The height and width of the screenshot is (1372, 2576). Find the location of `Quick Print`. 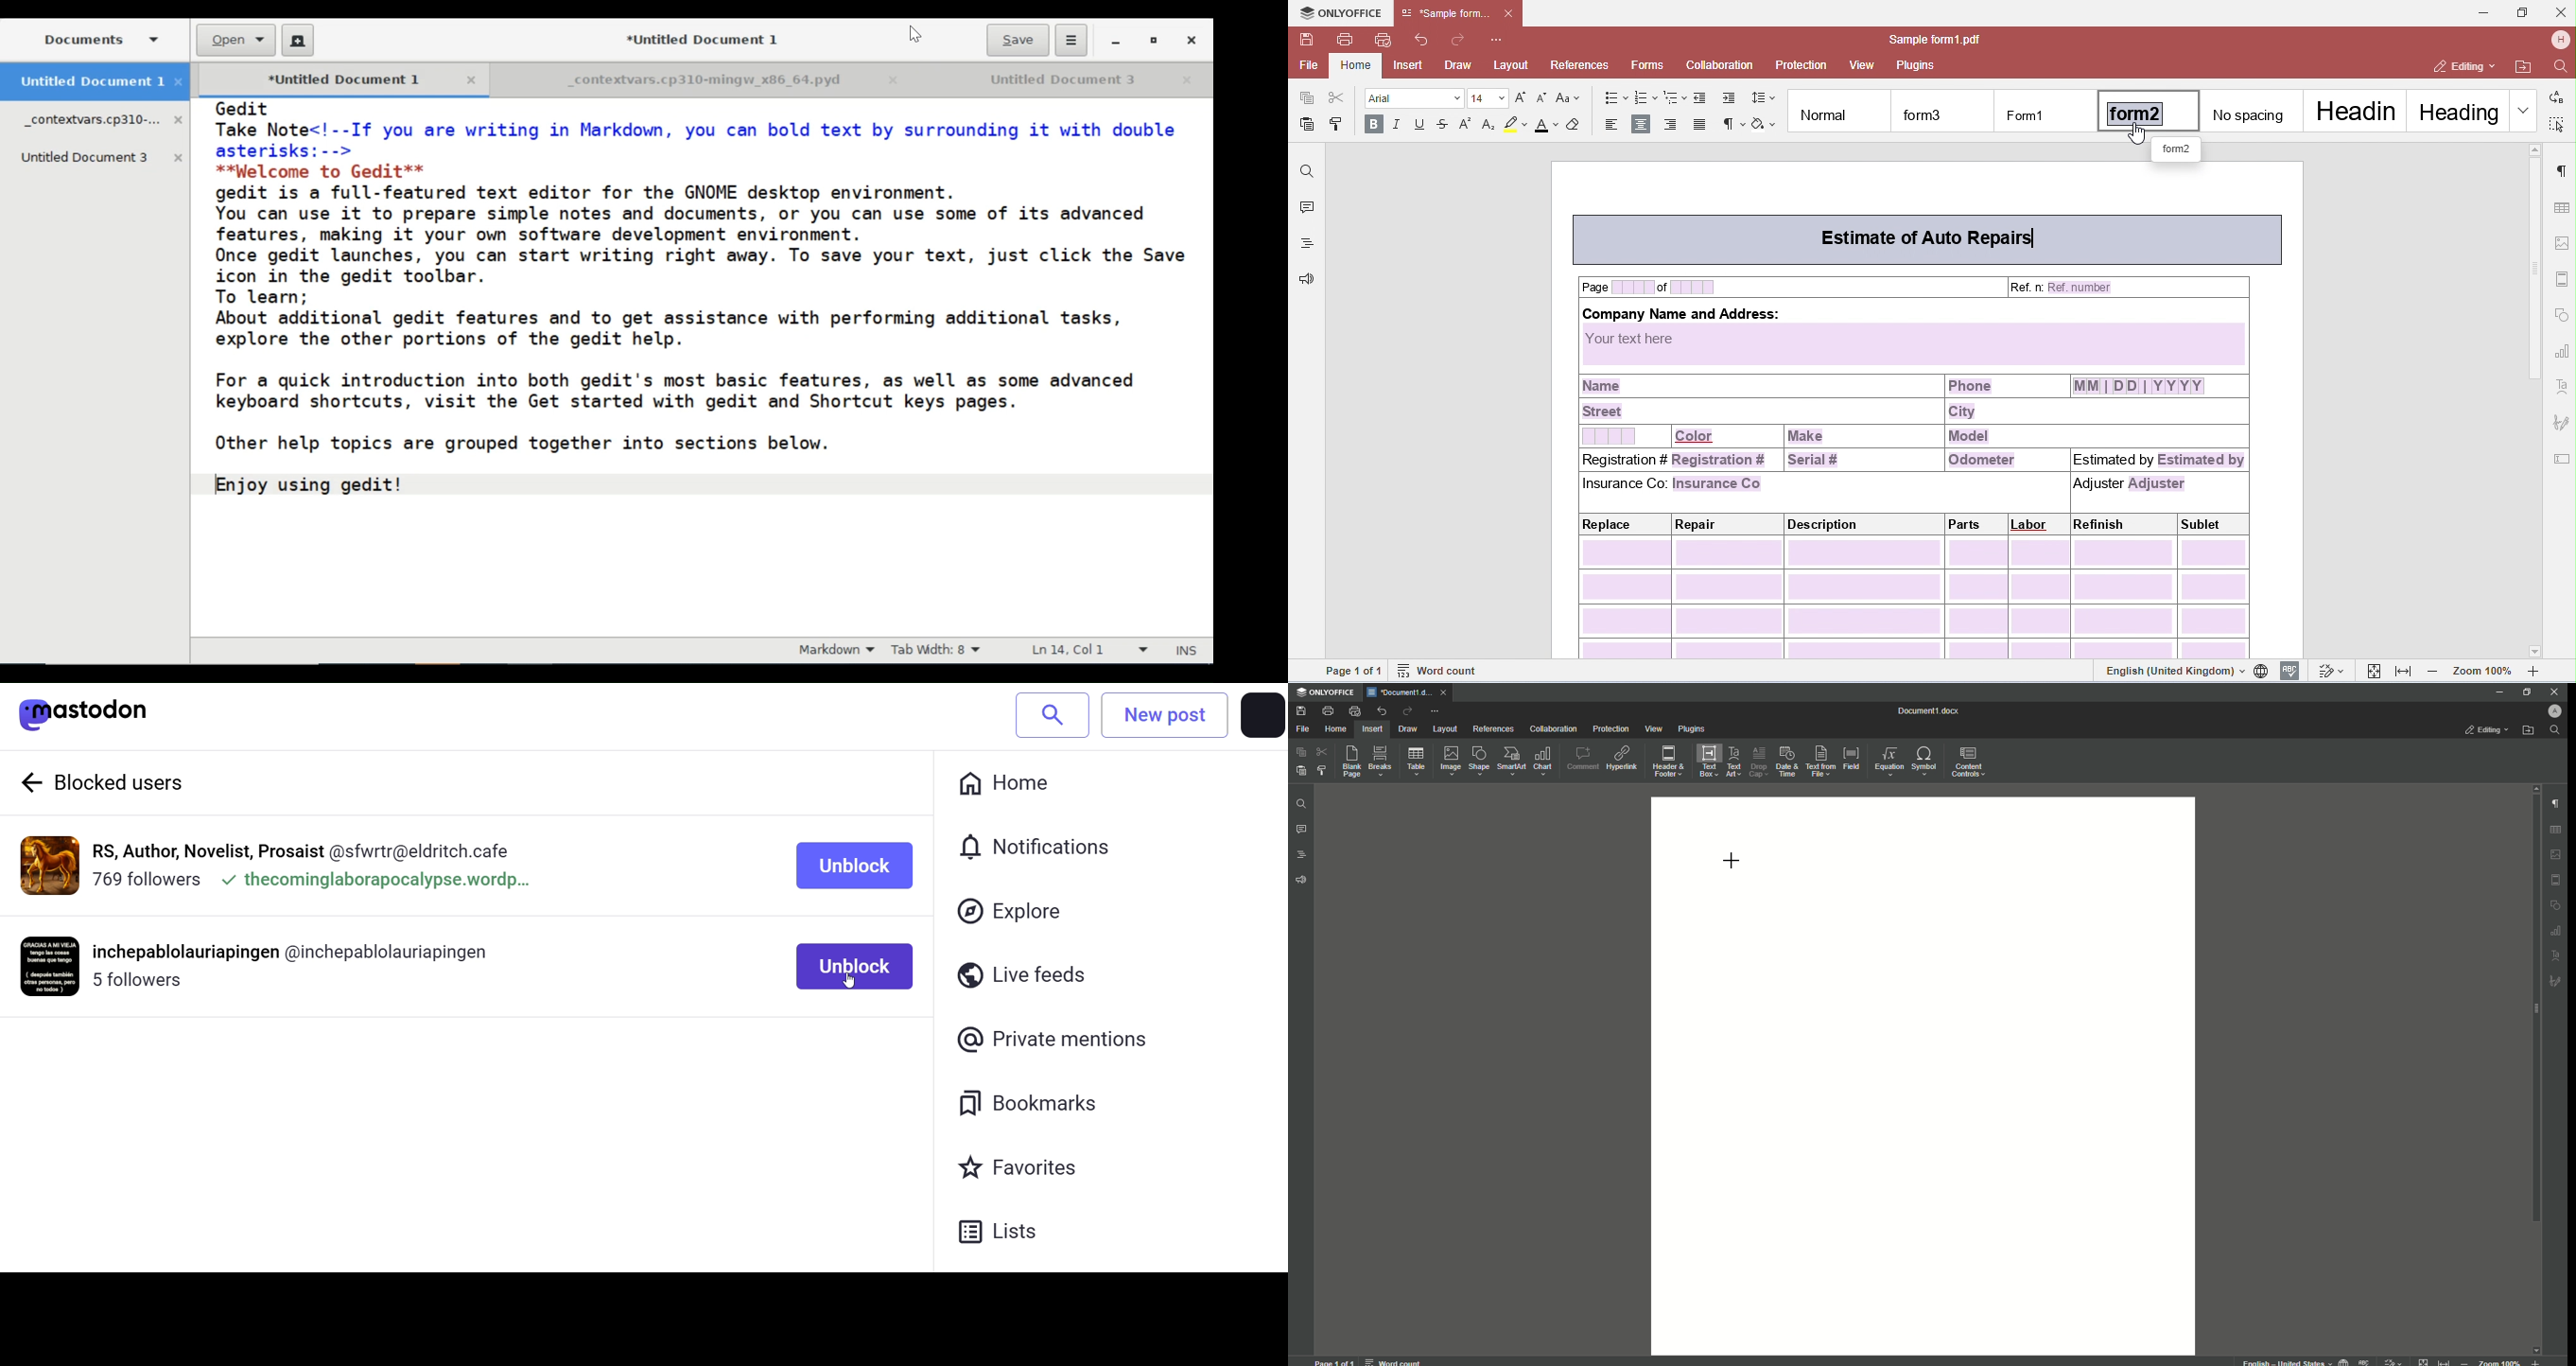

Quick Print is located at coordinates (1355, 711).